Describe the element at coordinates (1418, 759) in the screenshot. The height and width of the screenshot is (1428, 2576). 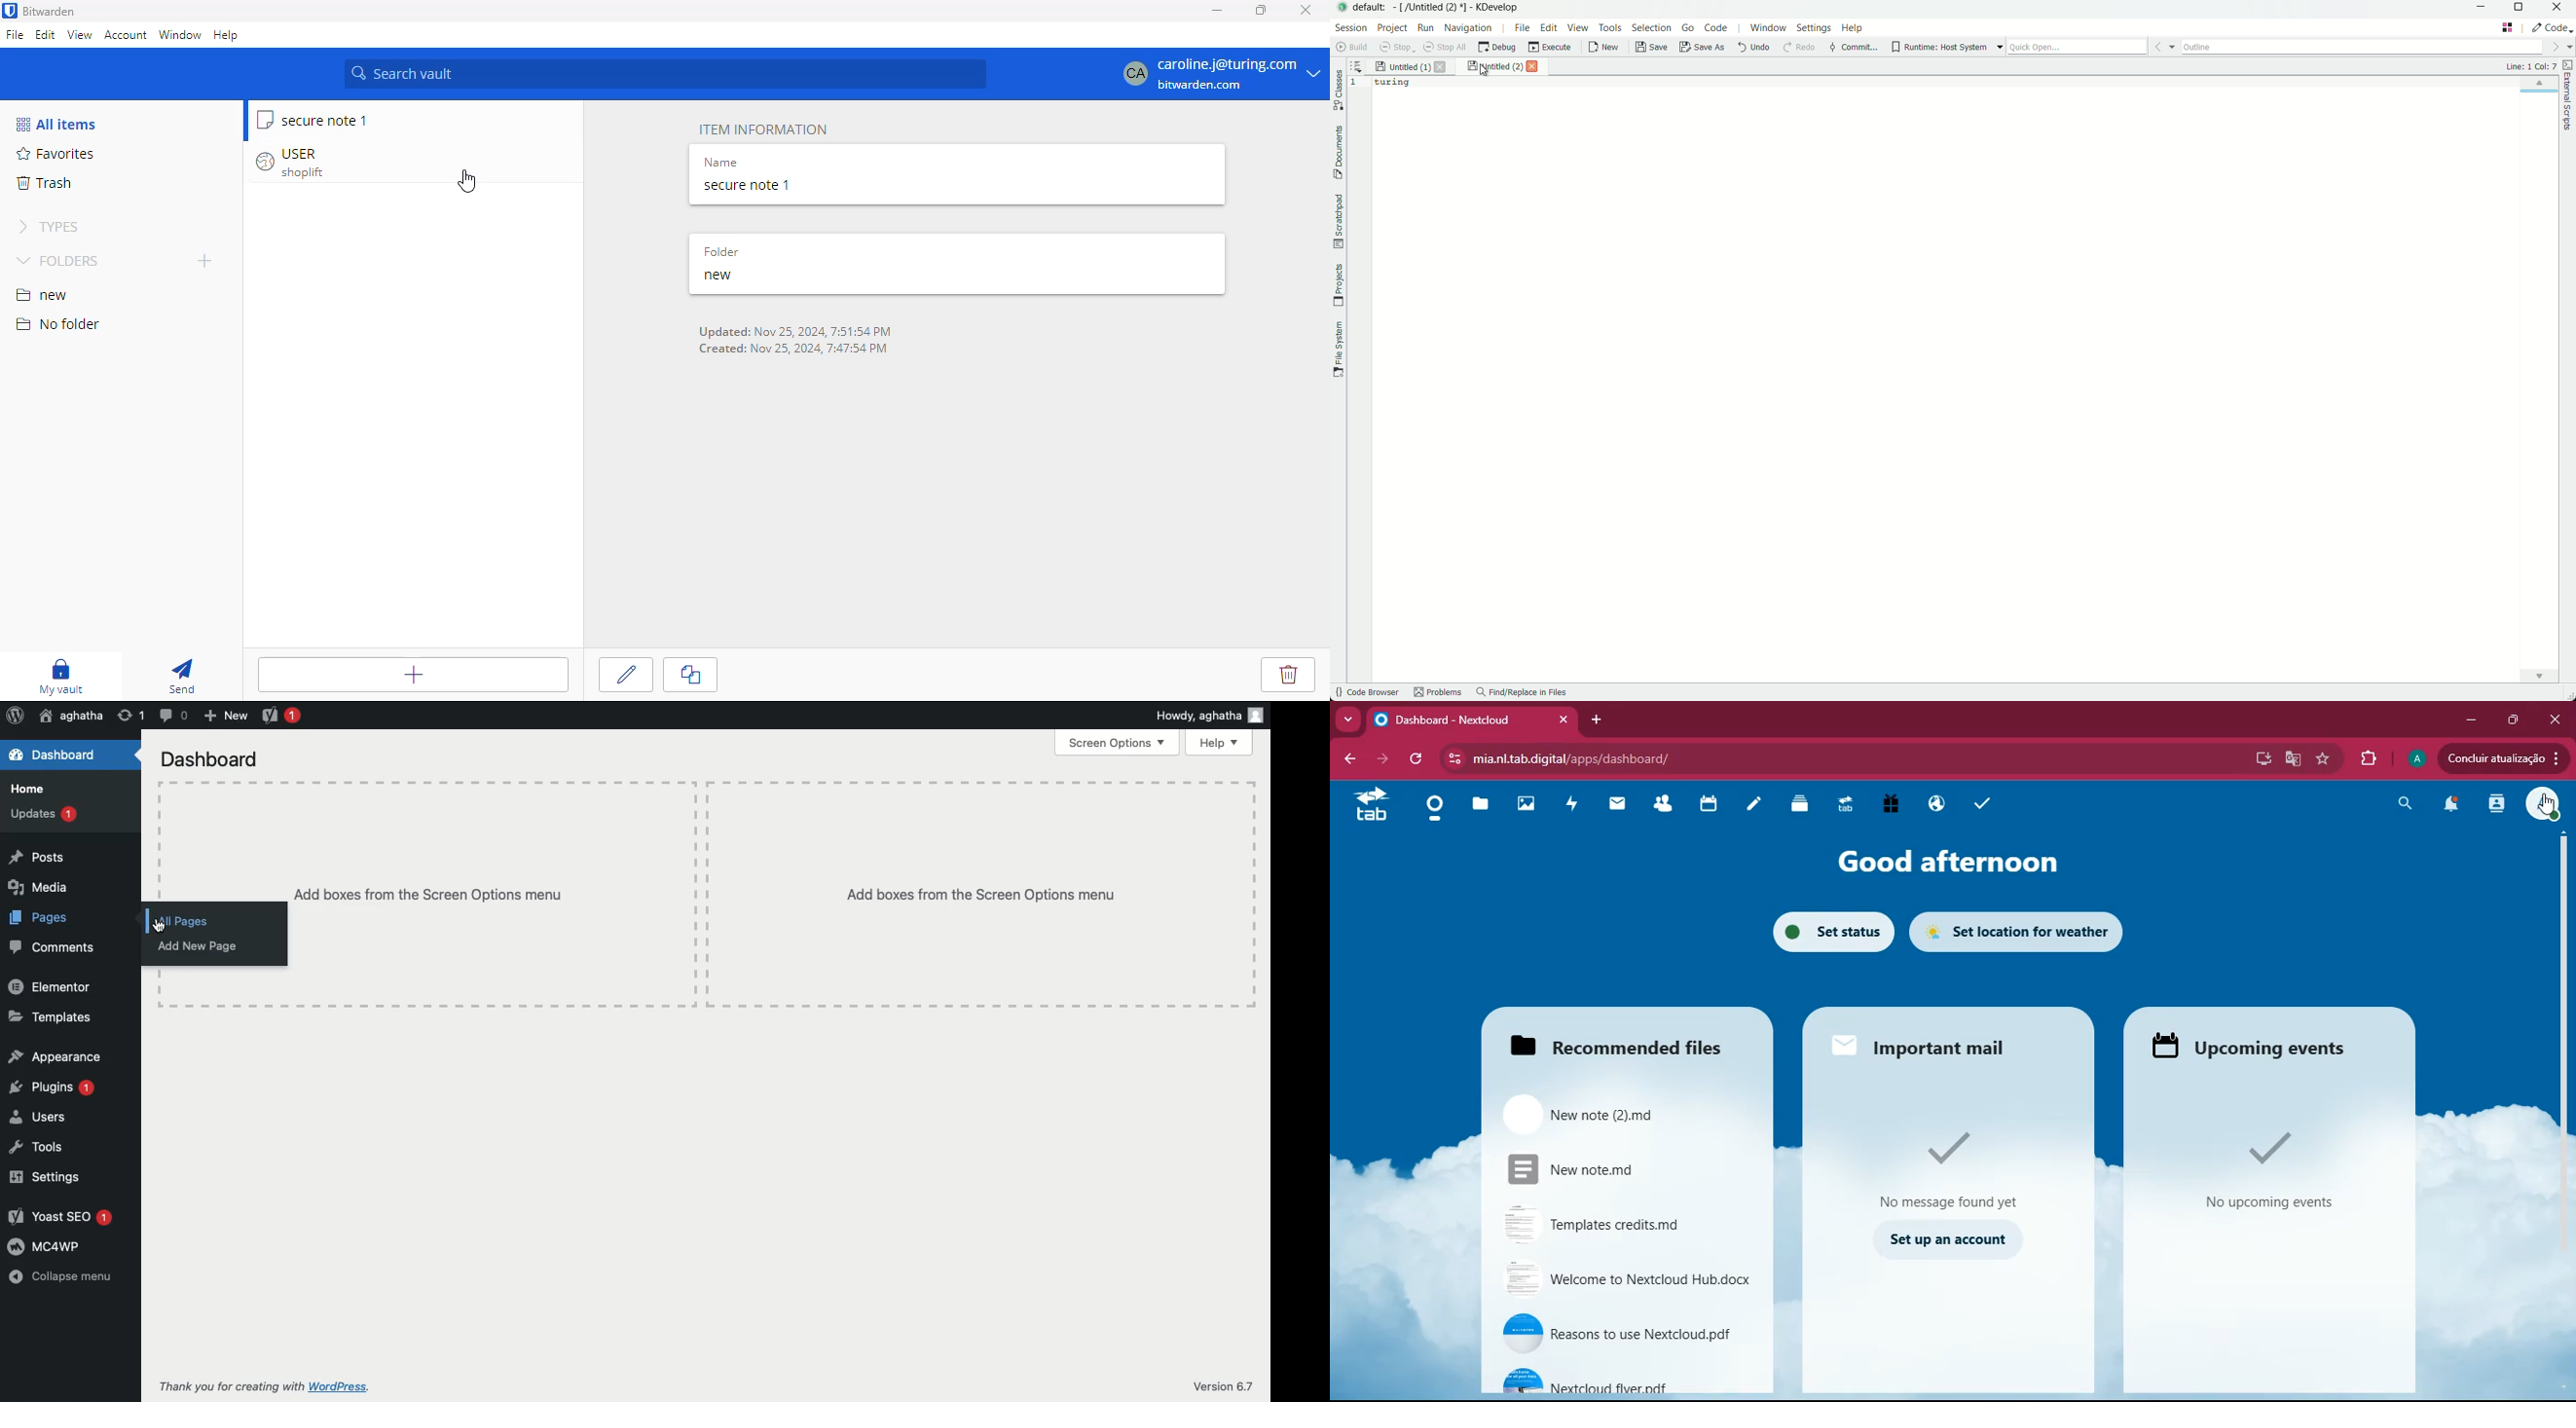
I see `refresh` at that location.